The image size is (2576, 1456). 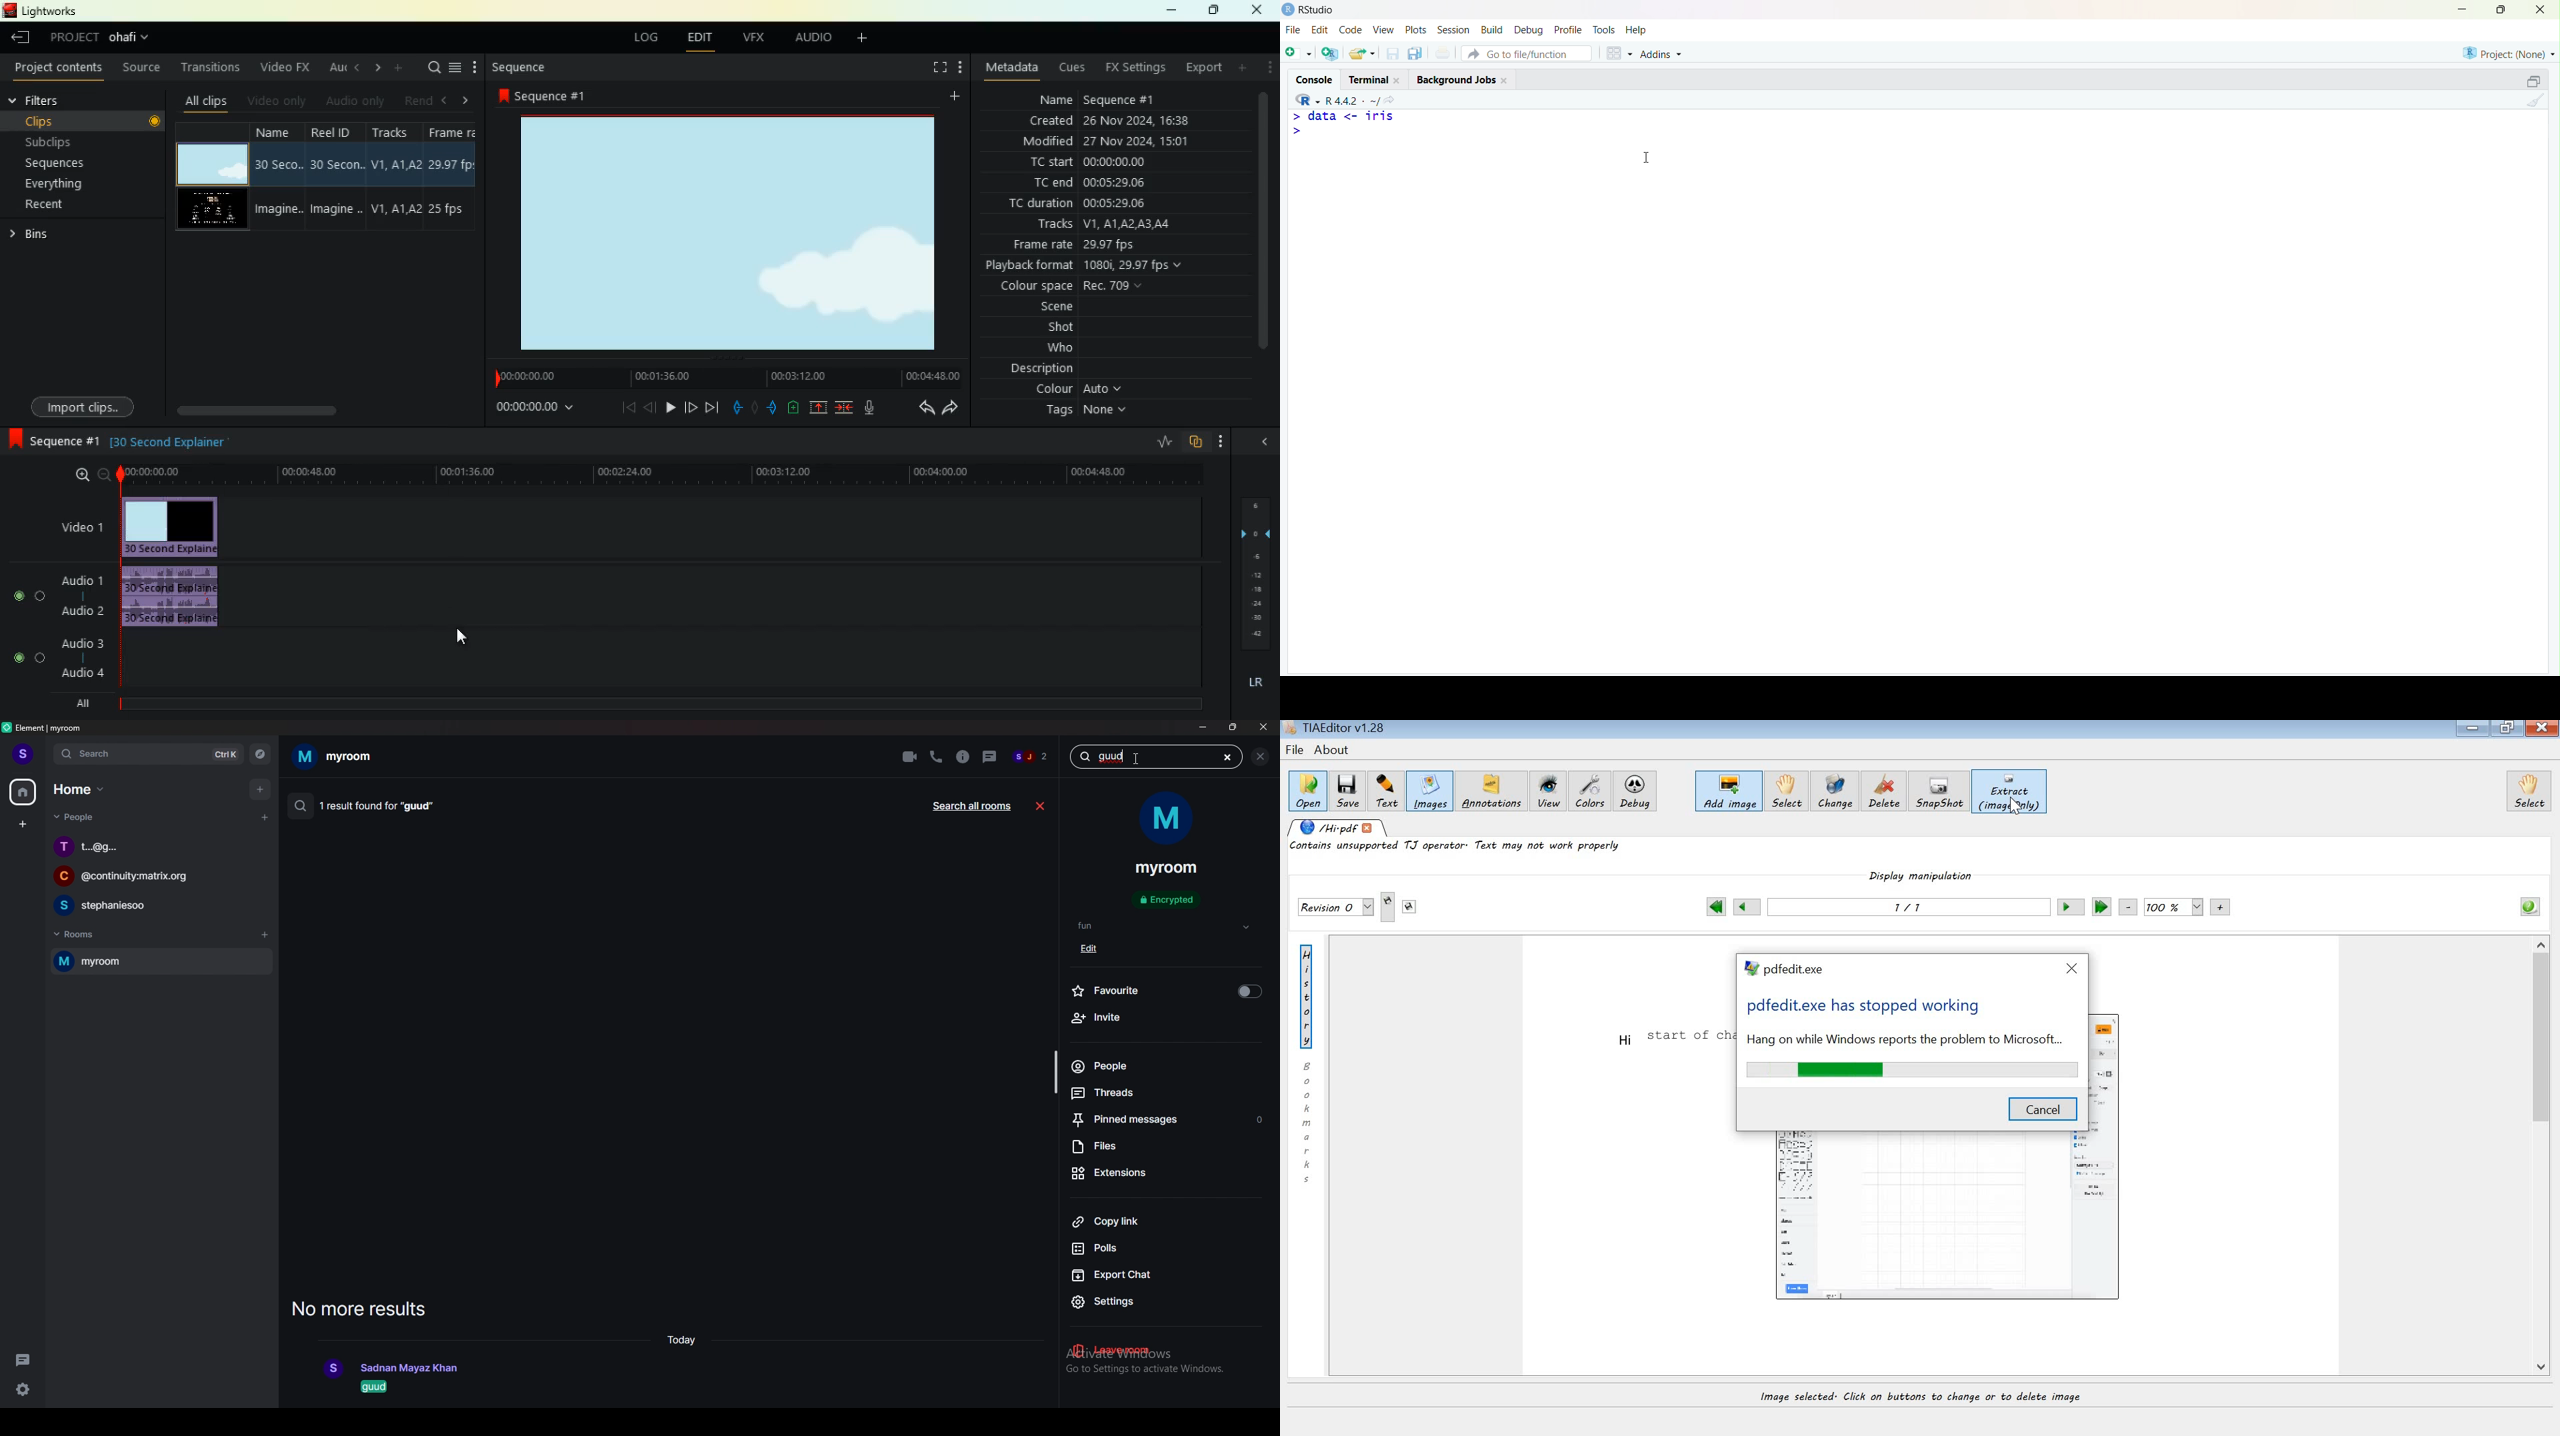 What do you see at coordinates (685, 1339) in the screenshot?
I see `time` at bounding box center [685, 1339].